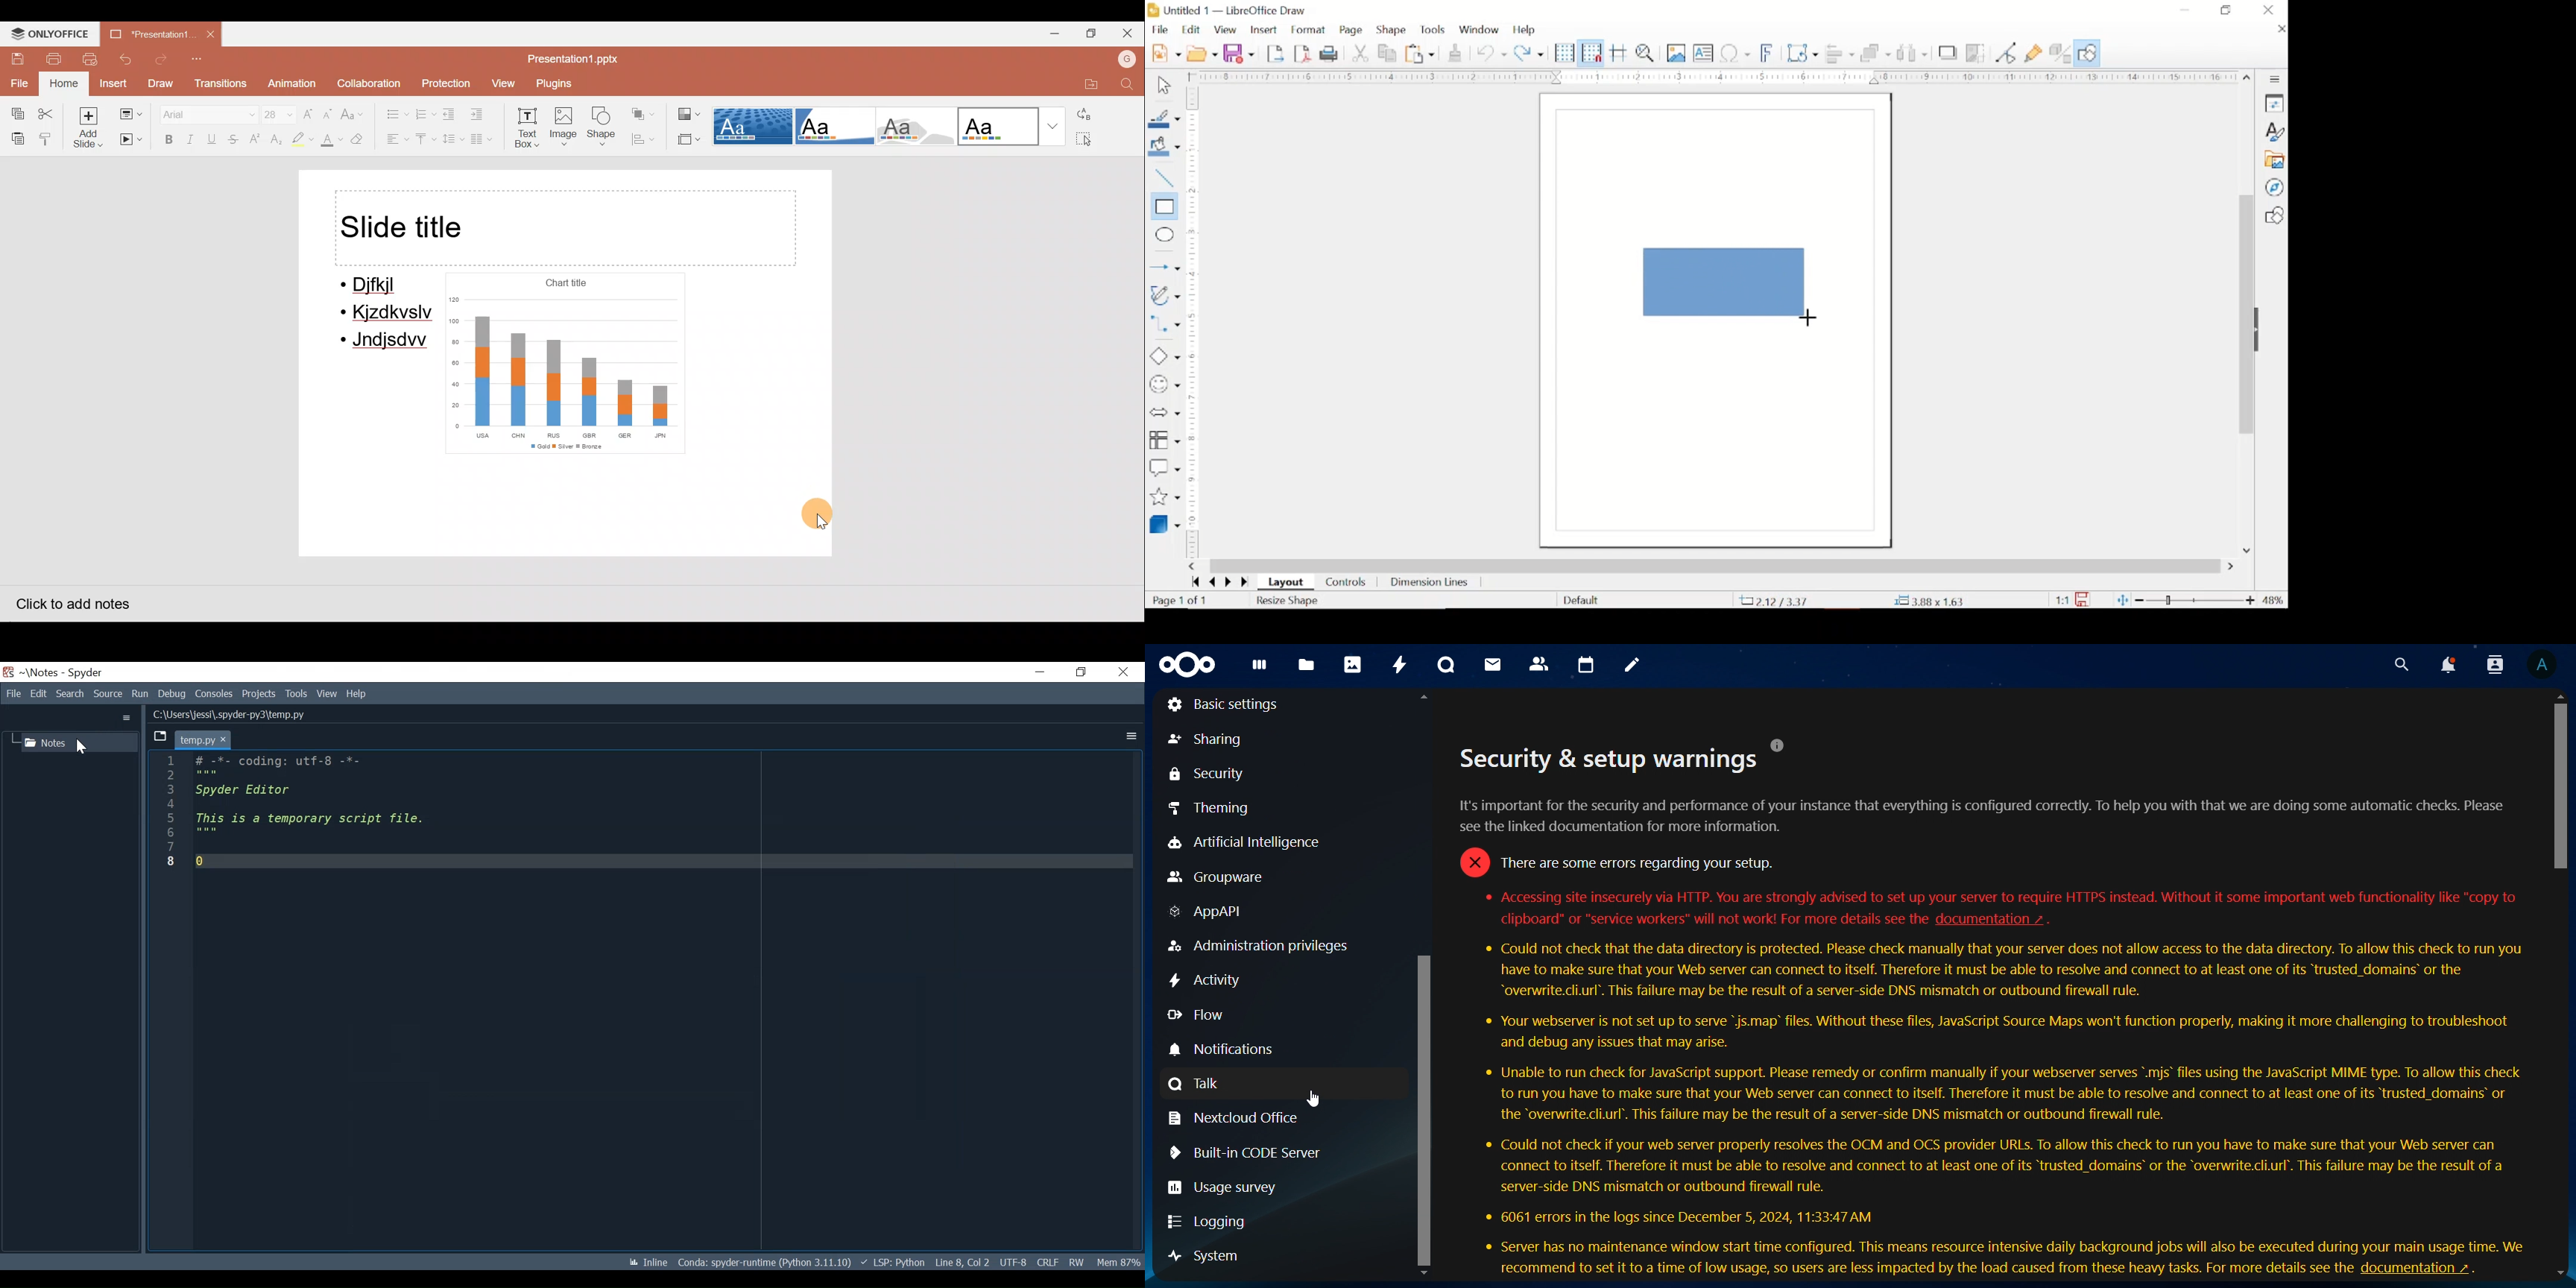 This screenshot has height=1288, width=2576. Describe the element at coordinates (274, 140) in the screenshot. I see `Subscript` at that location.